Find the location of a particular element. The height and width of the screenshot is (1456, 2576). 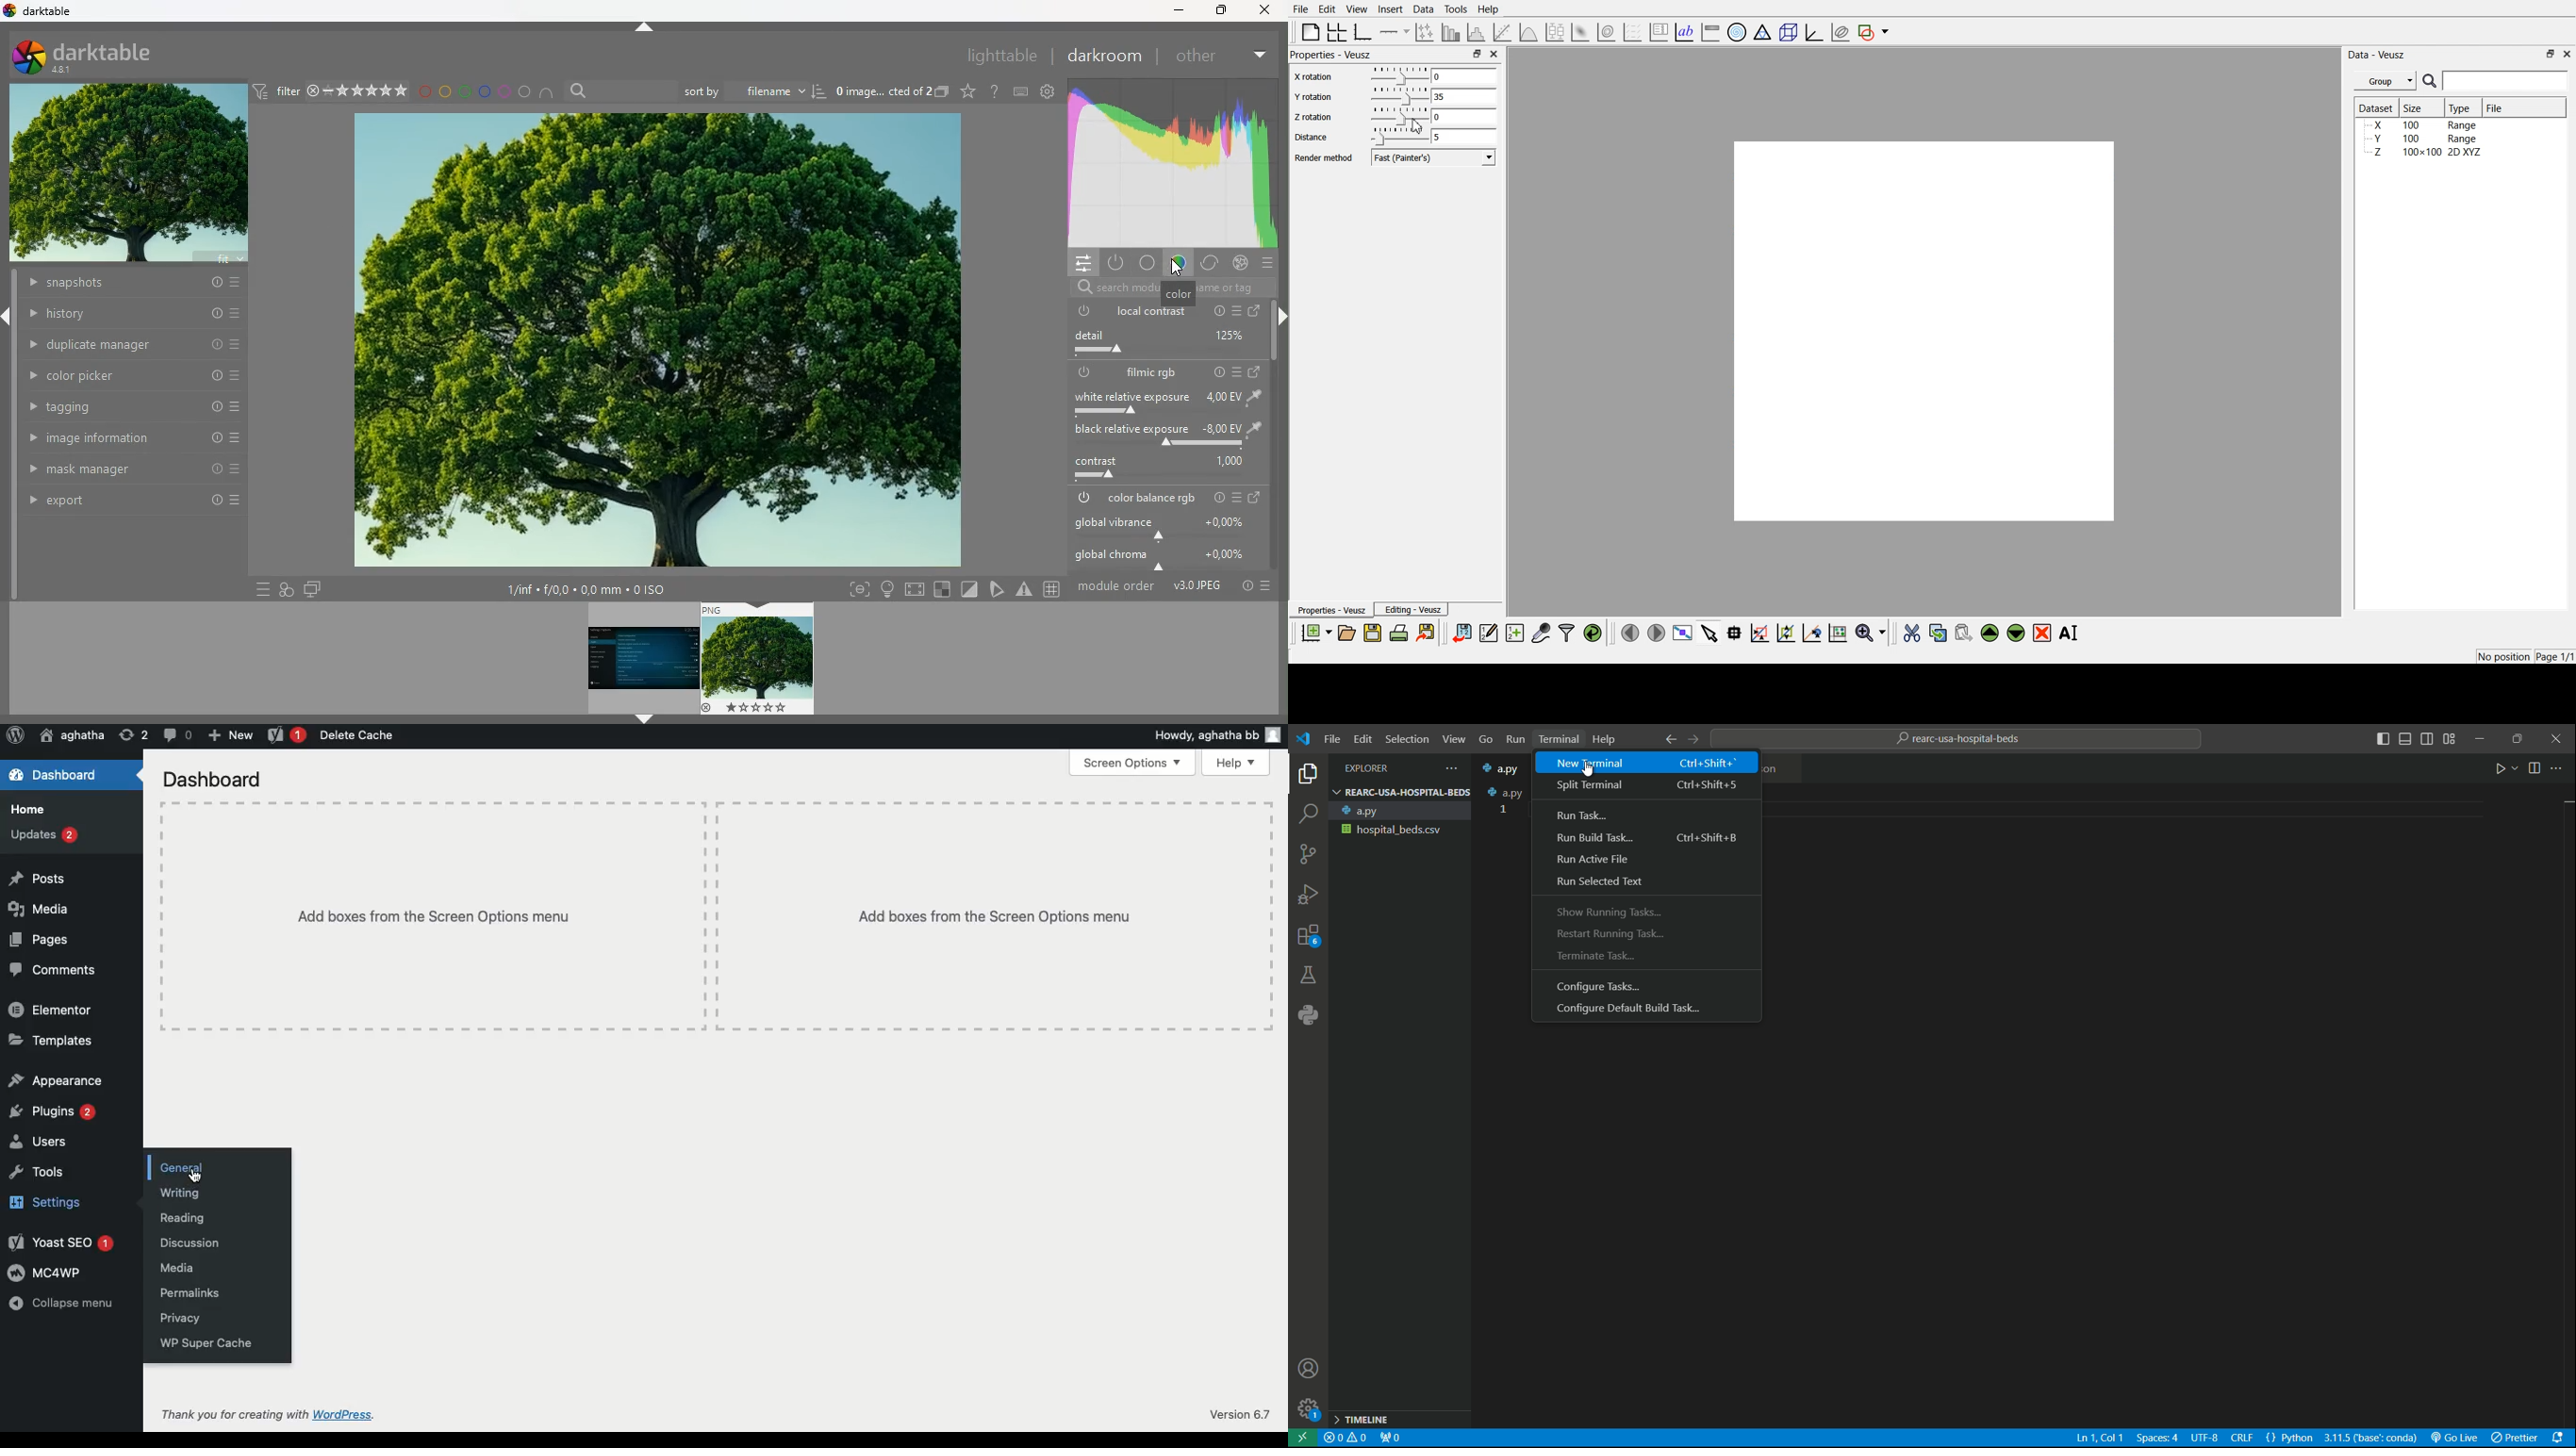

Plot key is located at coordinates (1658, 32).